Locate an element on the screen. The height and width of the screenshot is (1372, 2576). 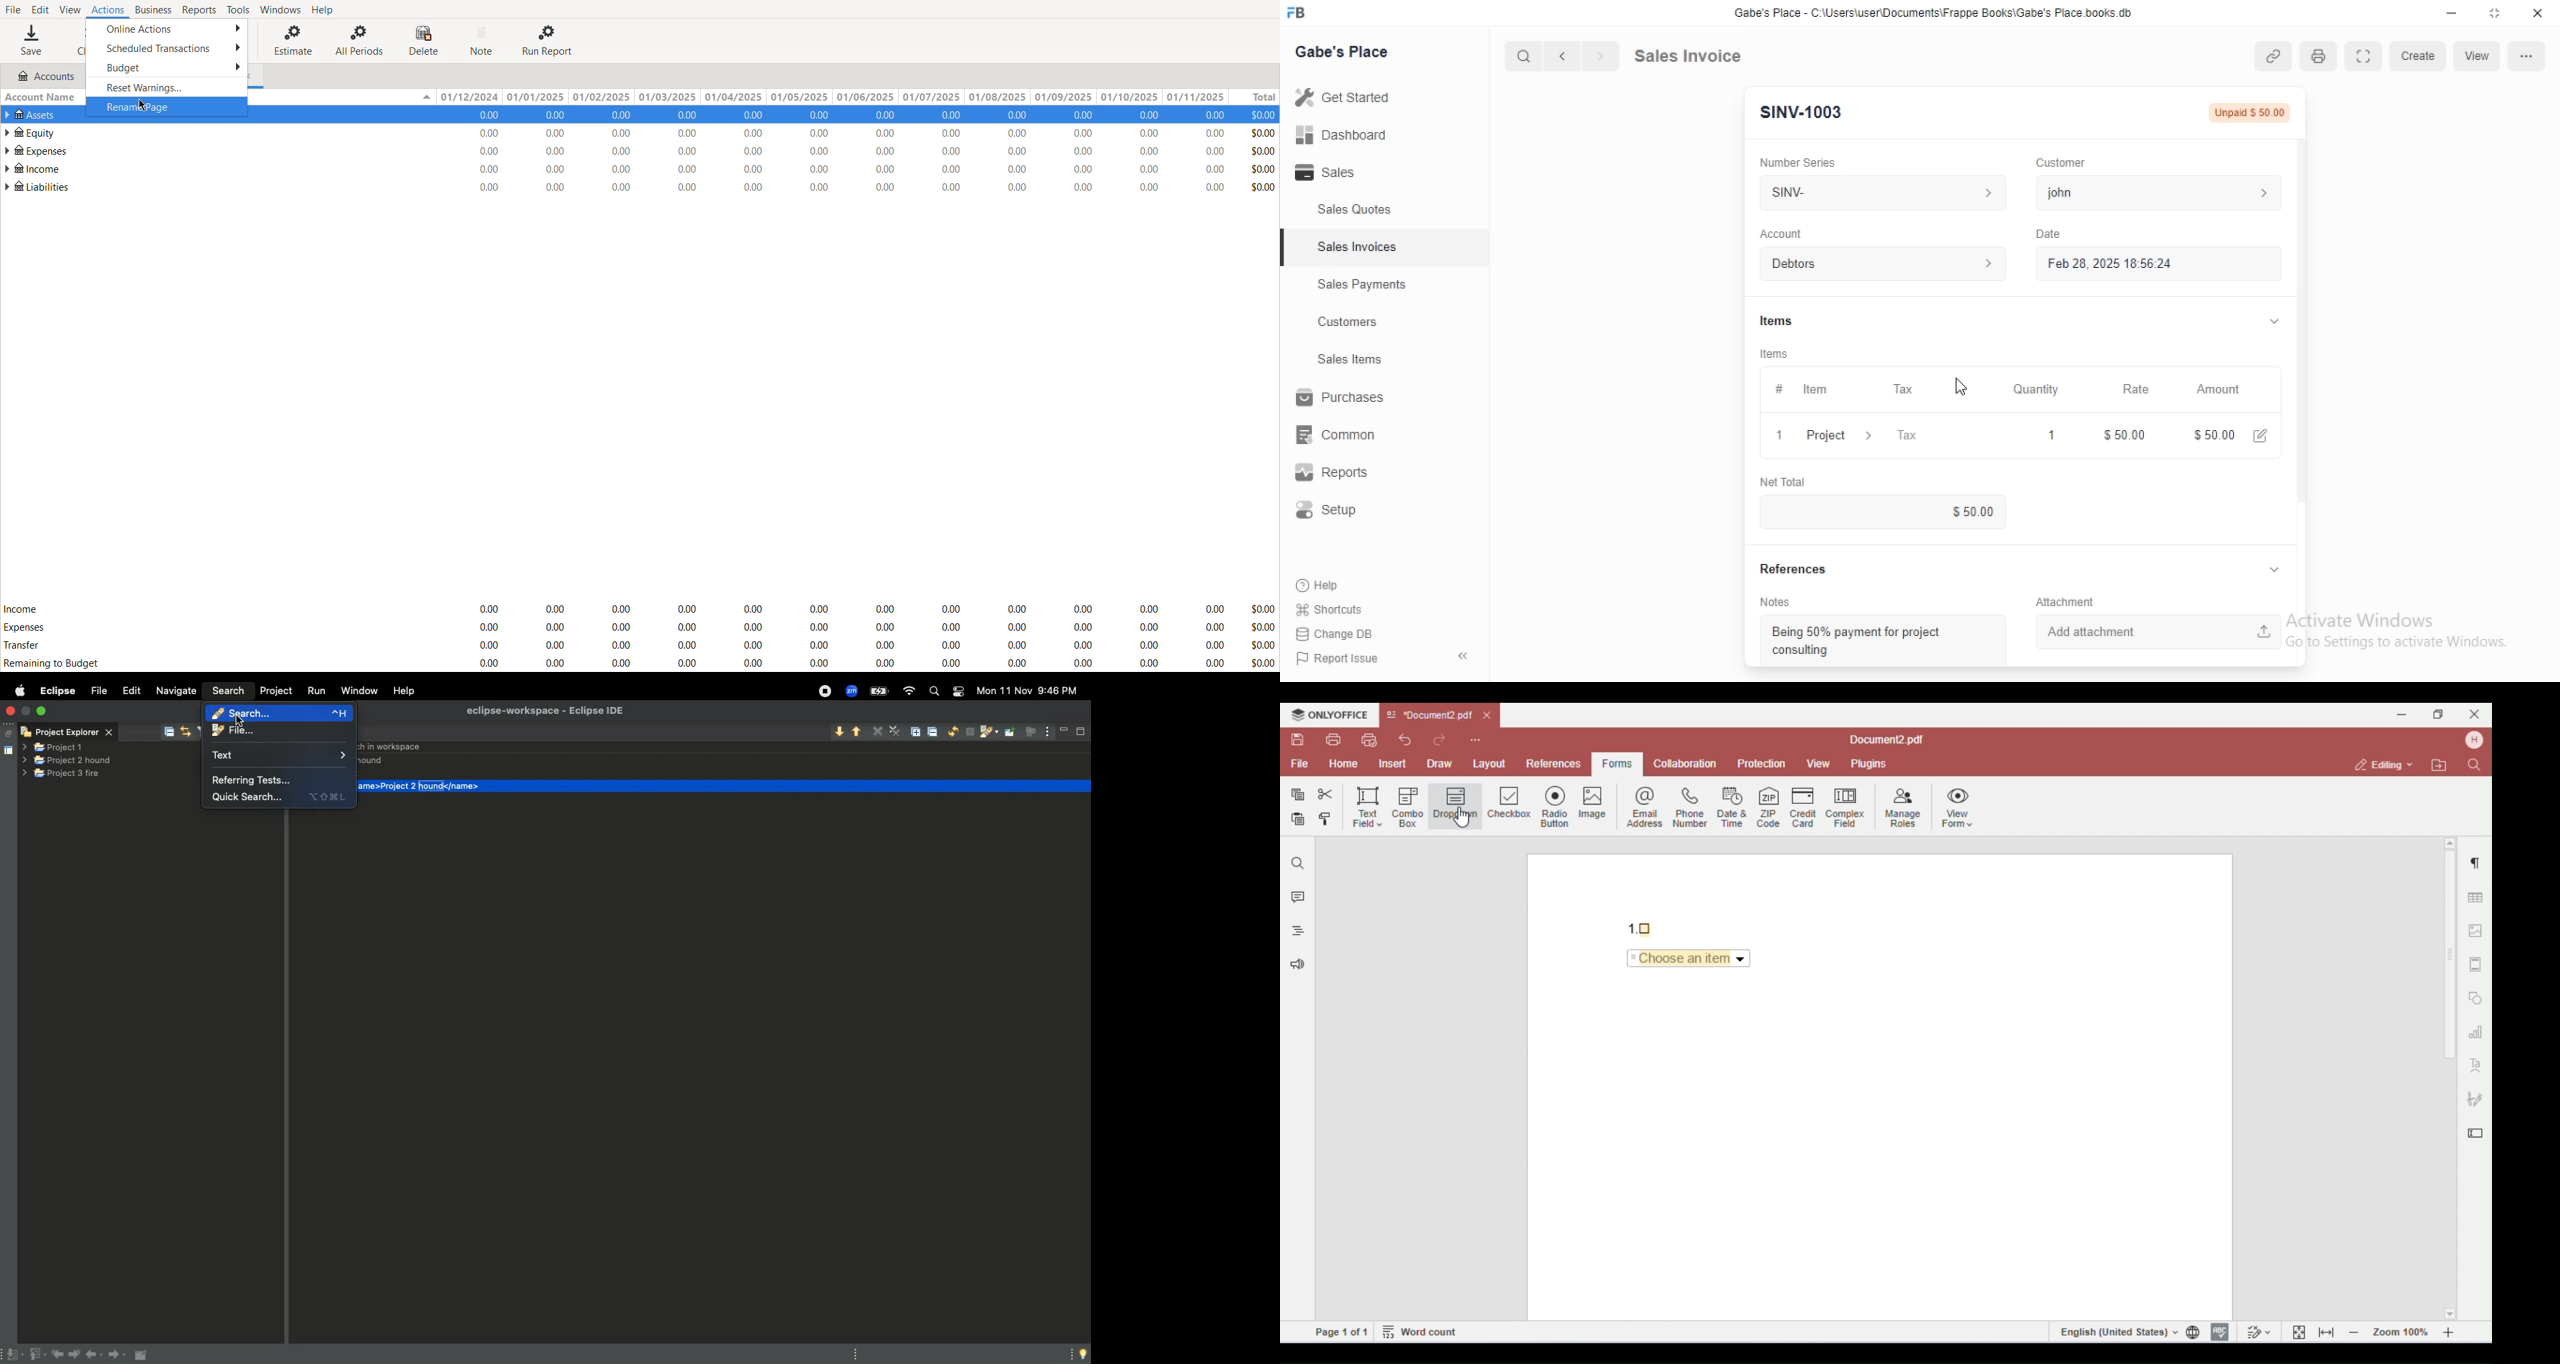
Being 50% payment for project consulting is located at coordinates (1880, 639).